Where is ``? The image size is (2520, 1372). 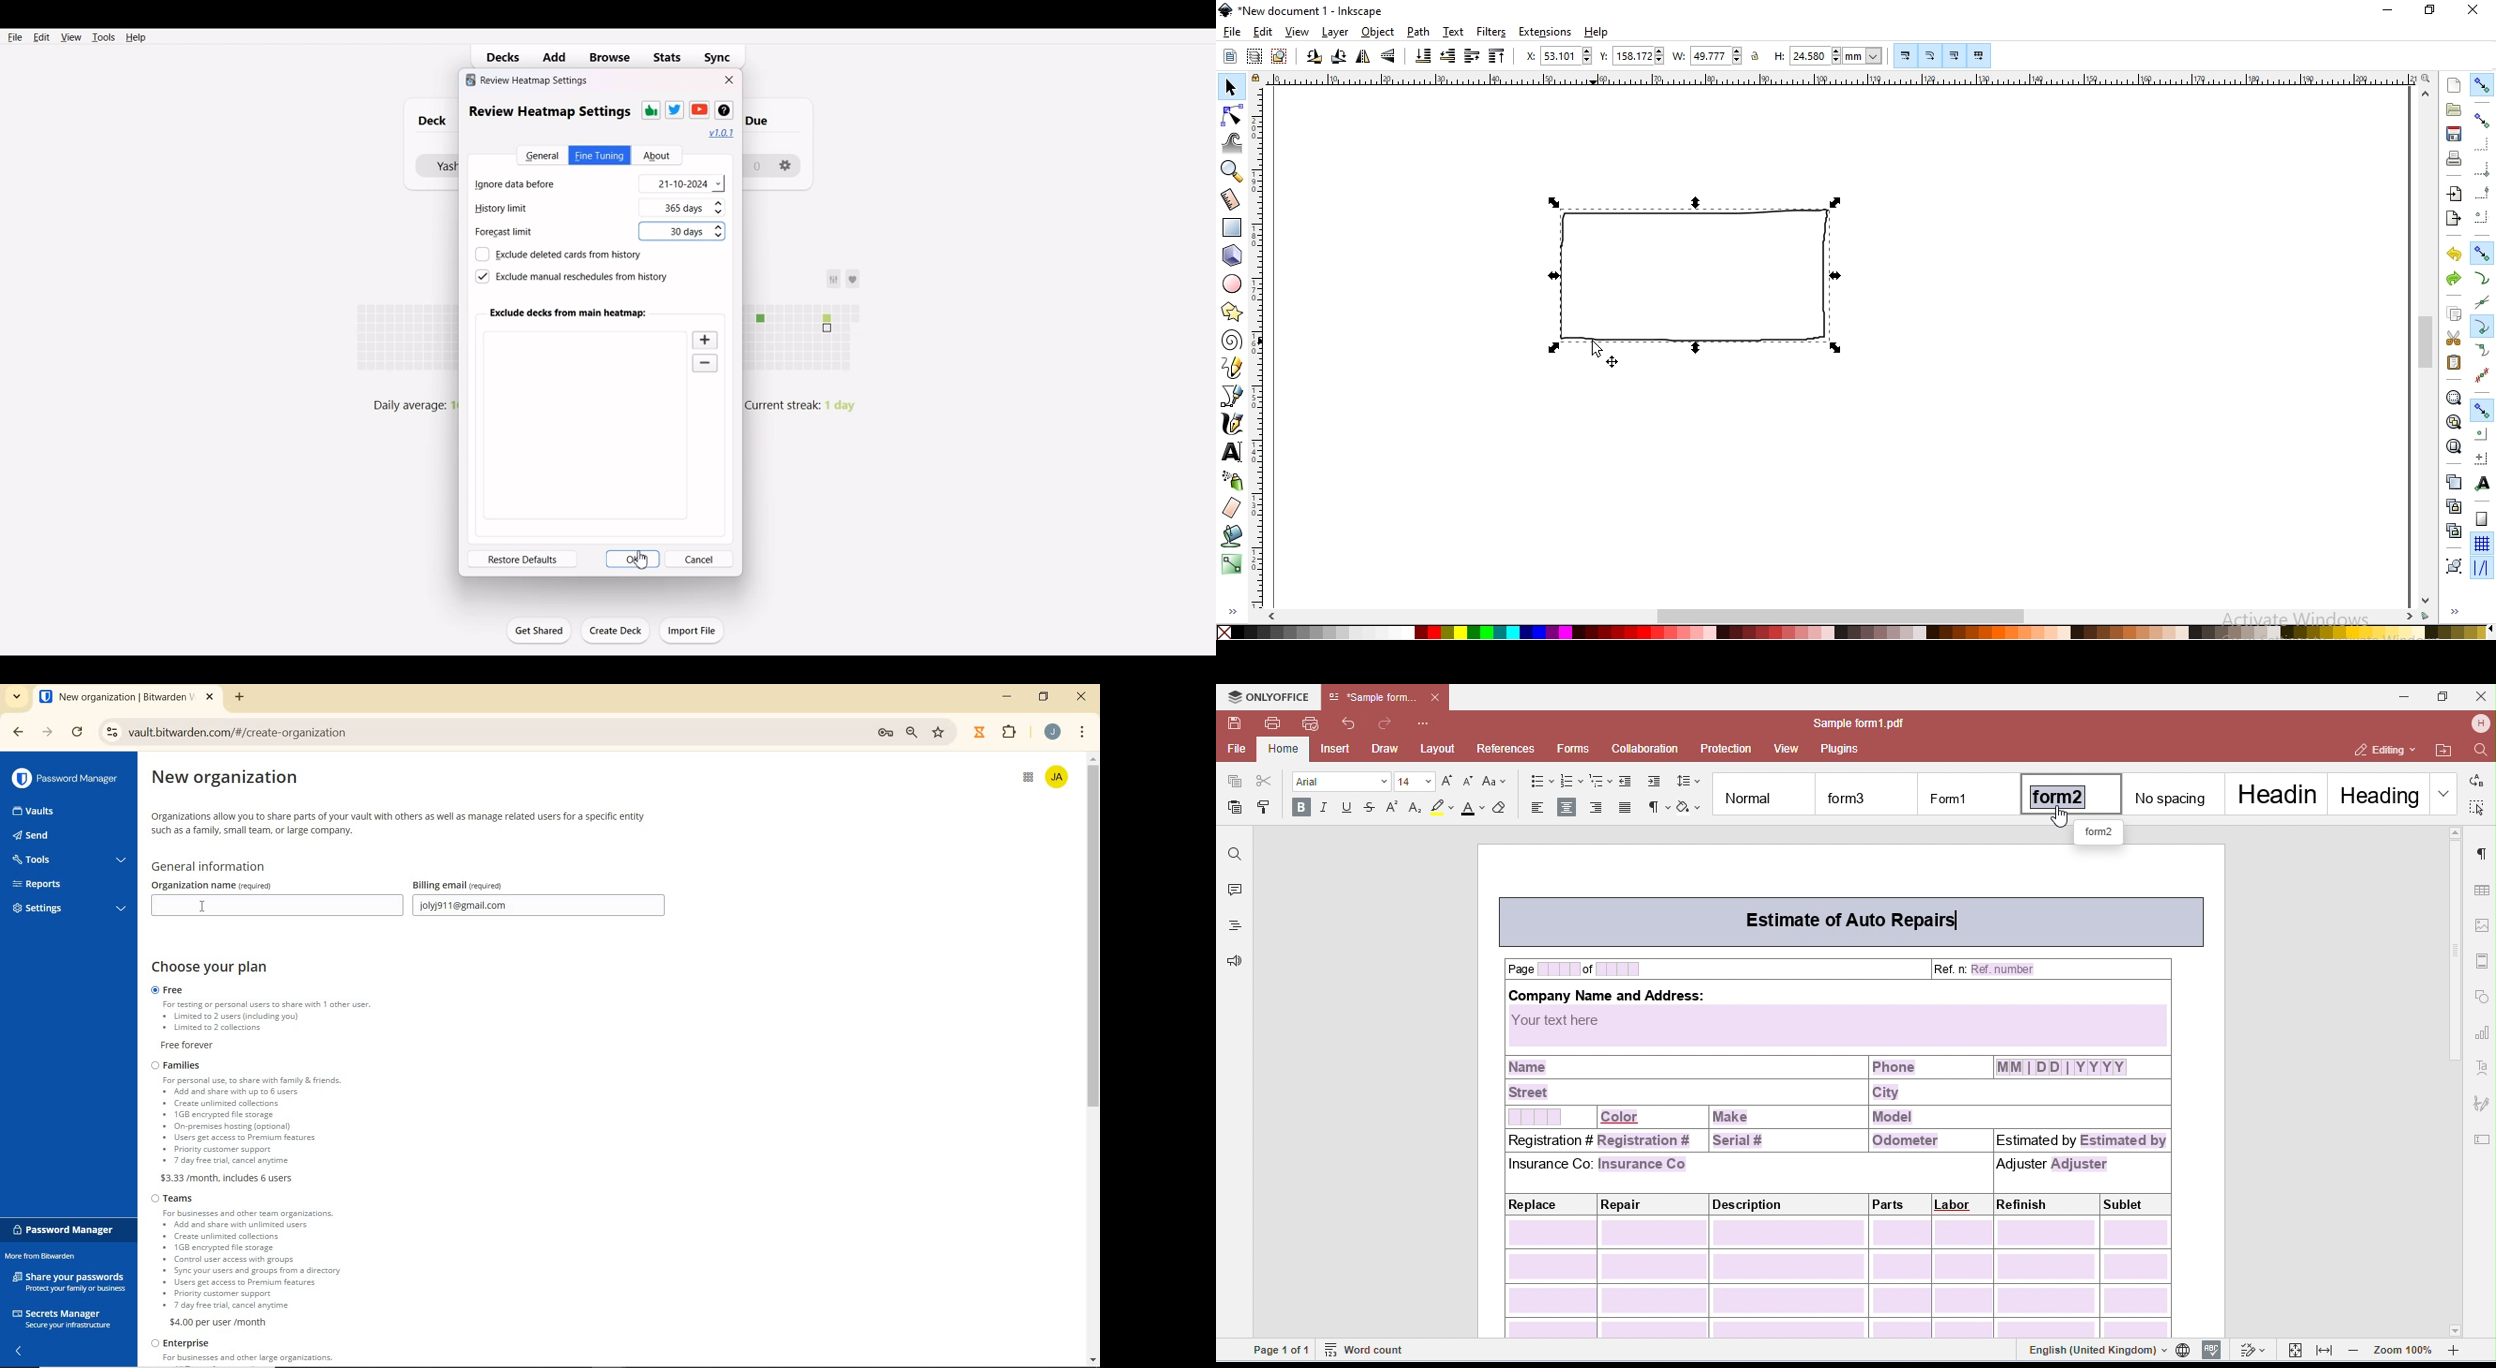  is located at coordinates (1907, 58).